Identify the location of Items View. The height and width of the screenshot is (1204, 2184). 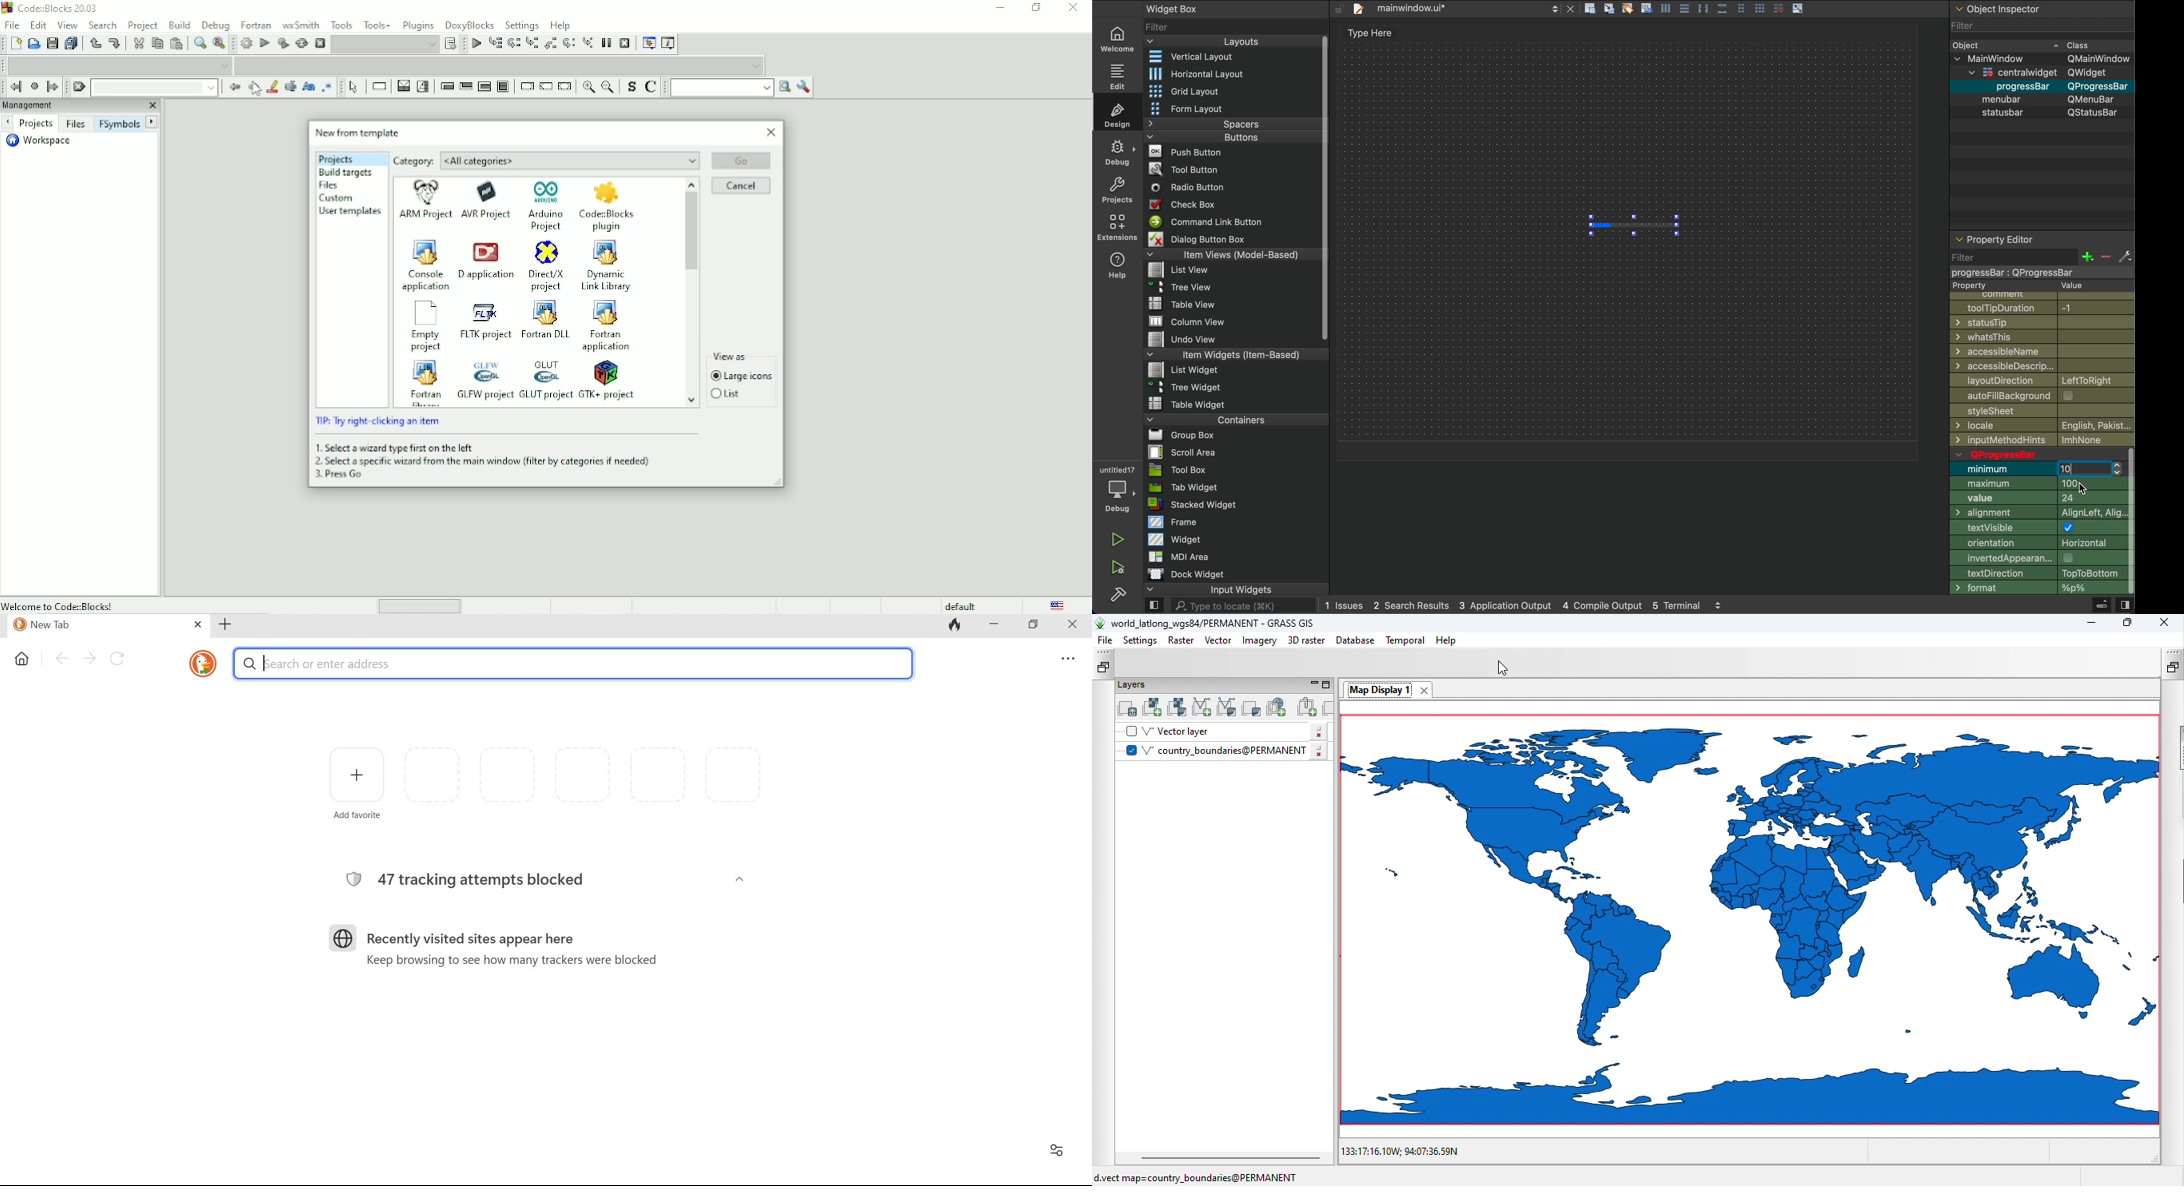
(1229, 254).